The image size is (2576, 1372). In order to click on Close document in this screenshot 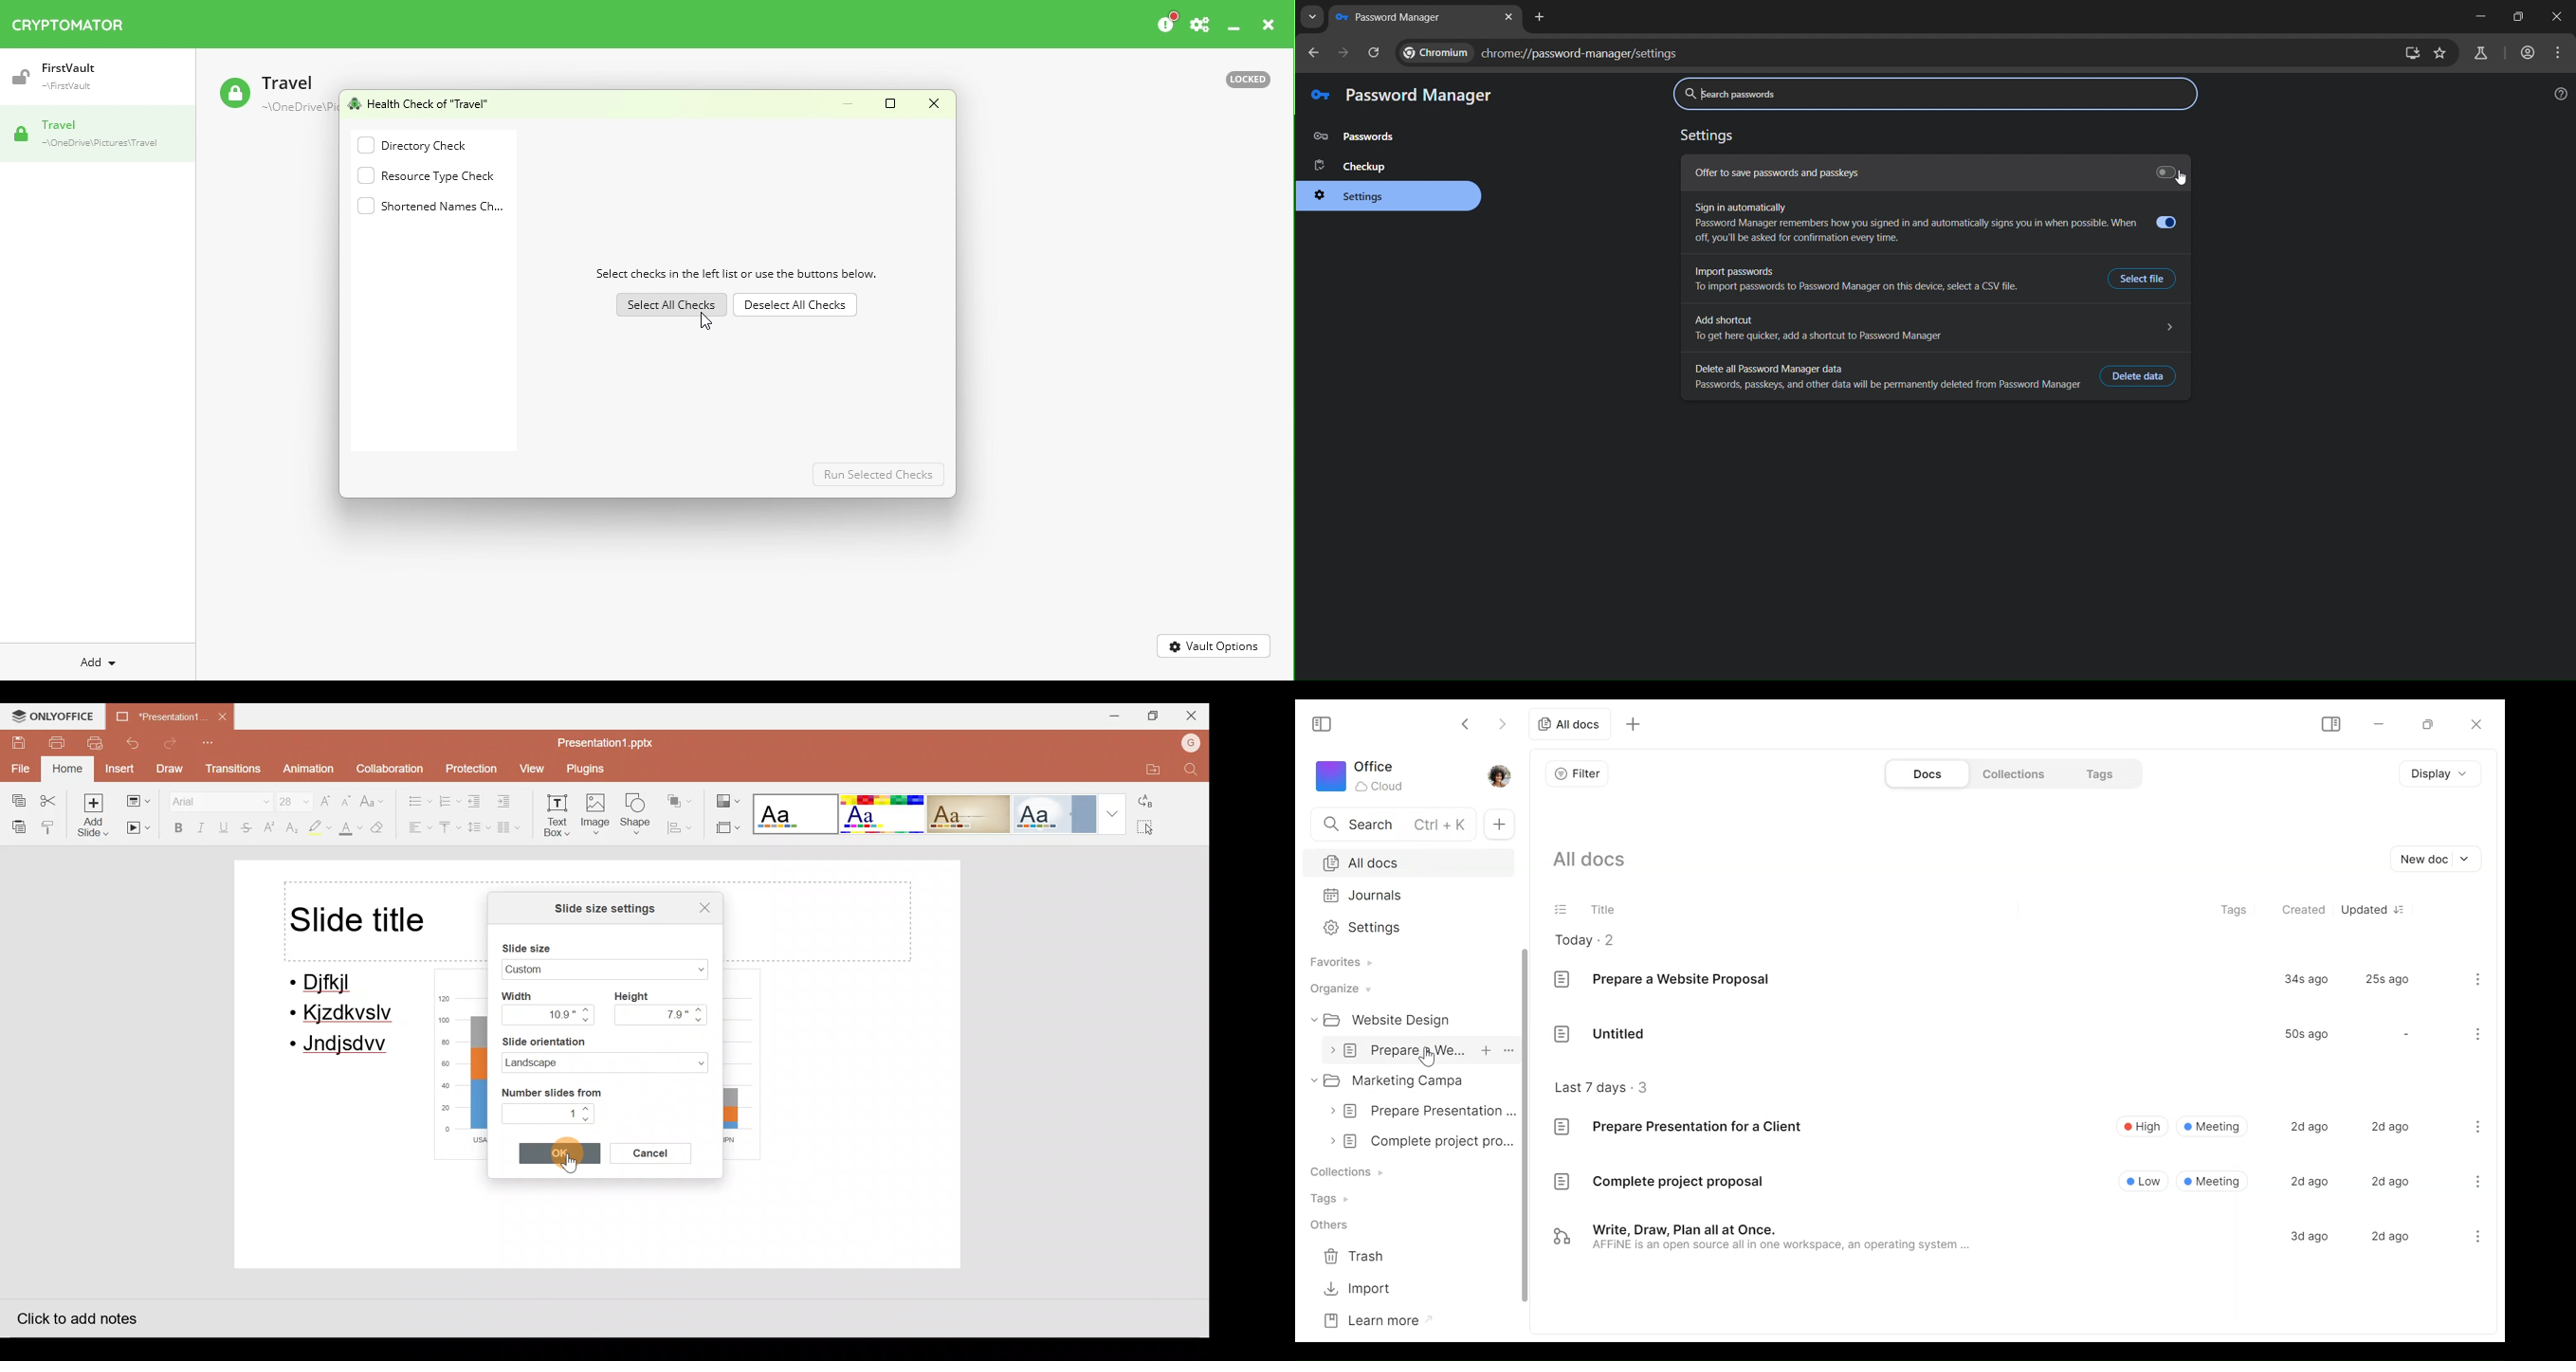, I will do `click(224, 718)`.